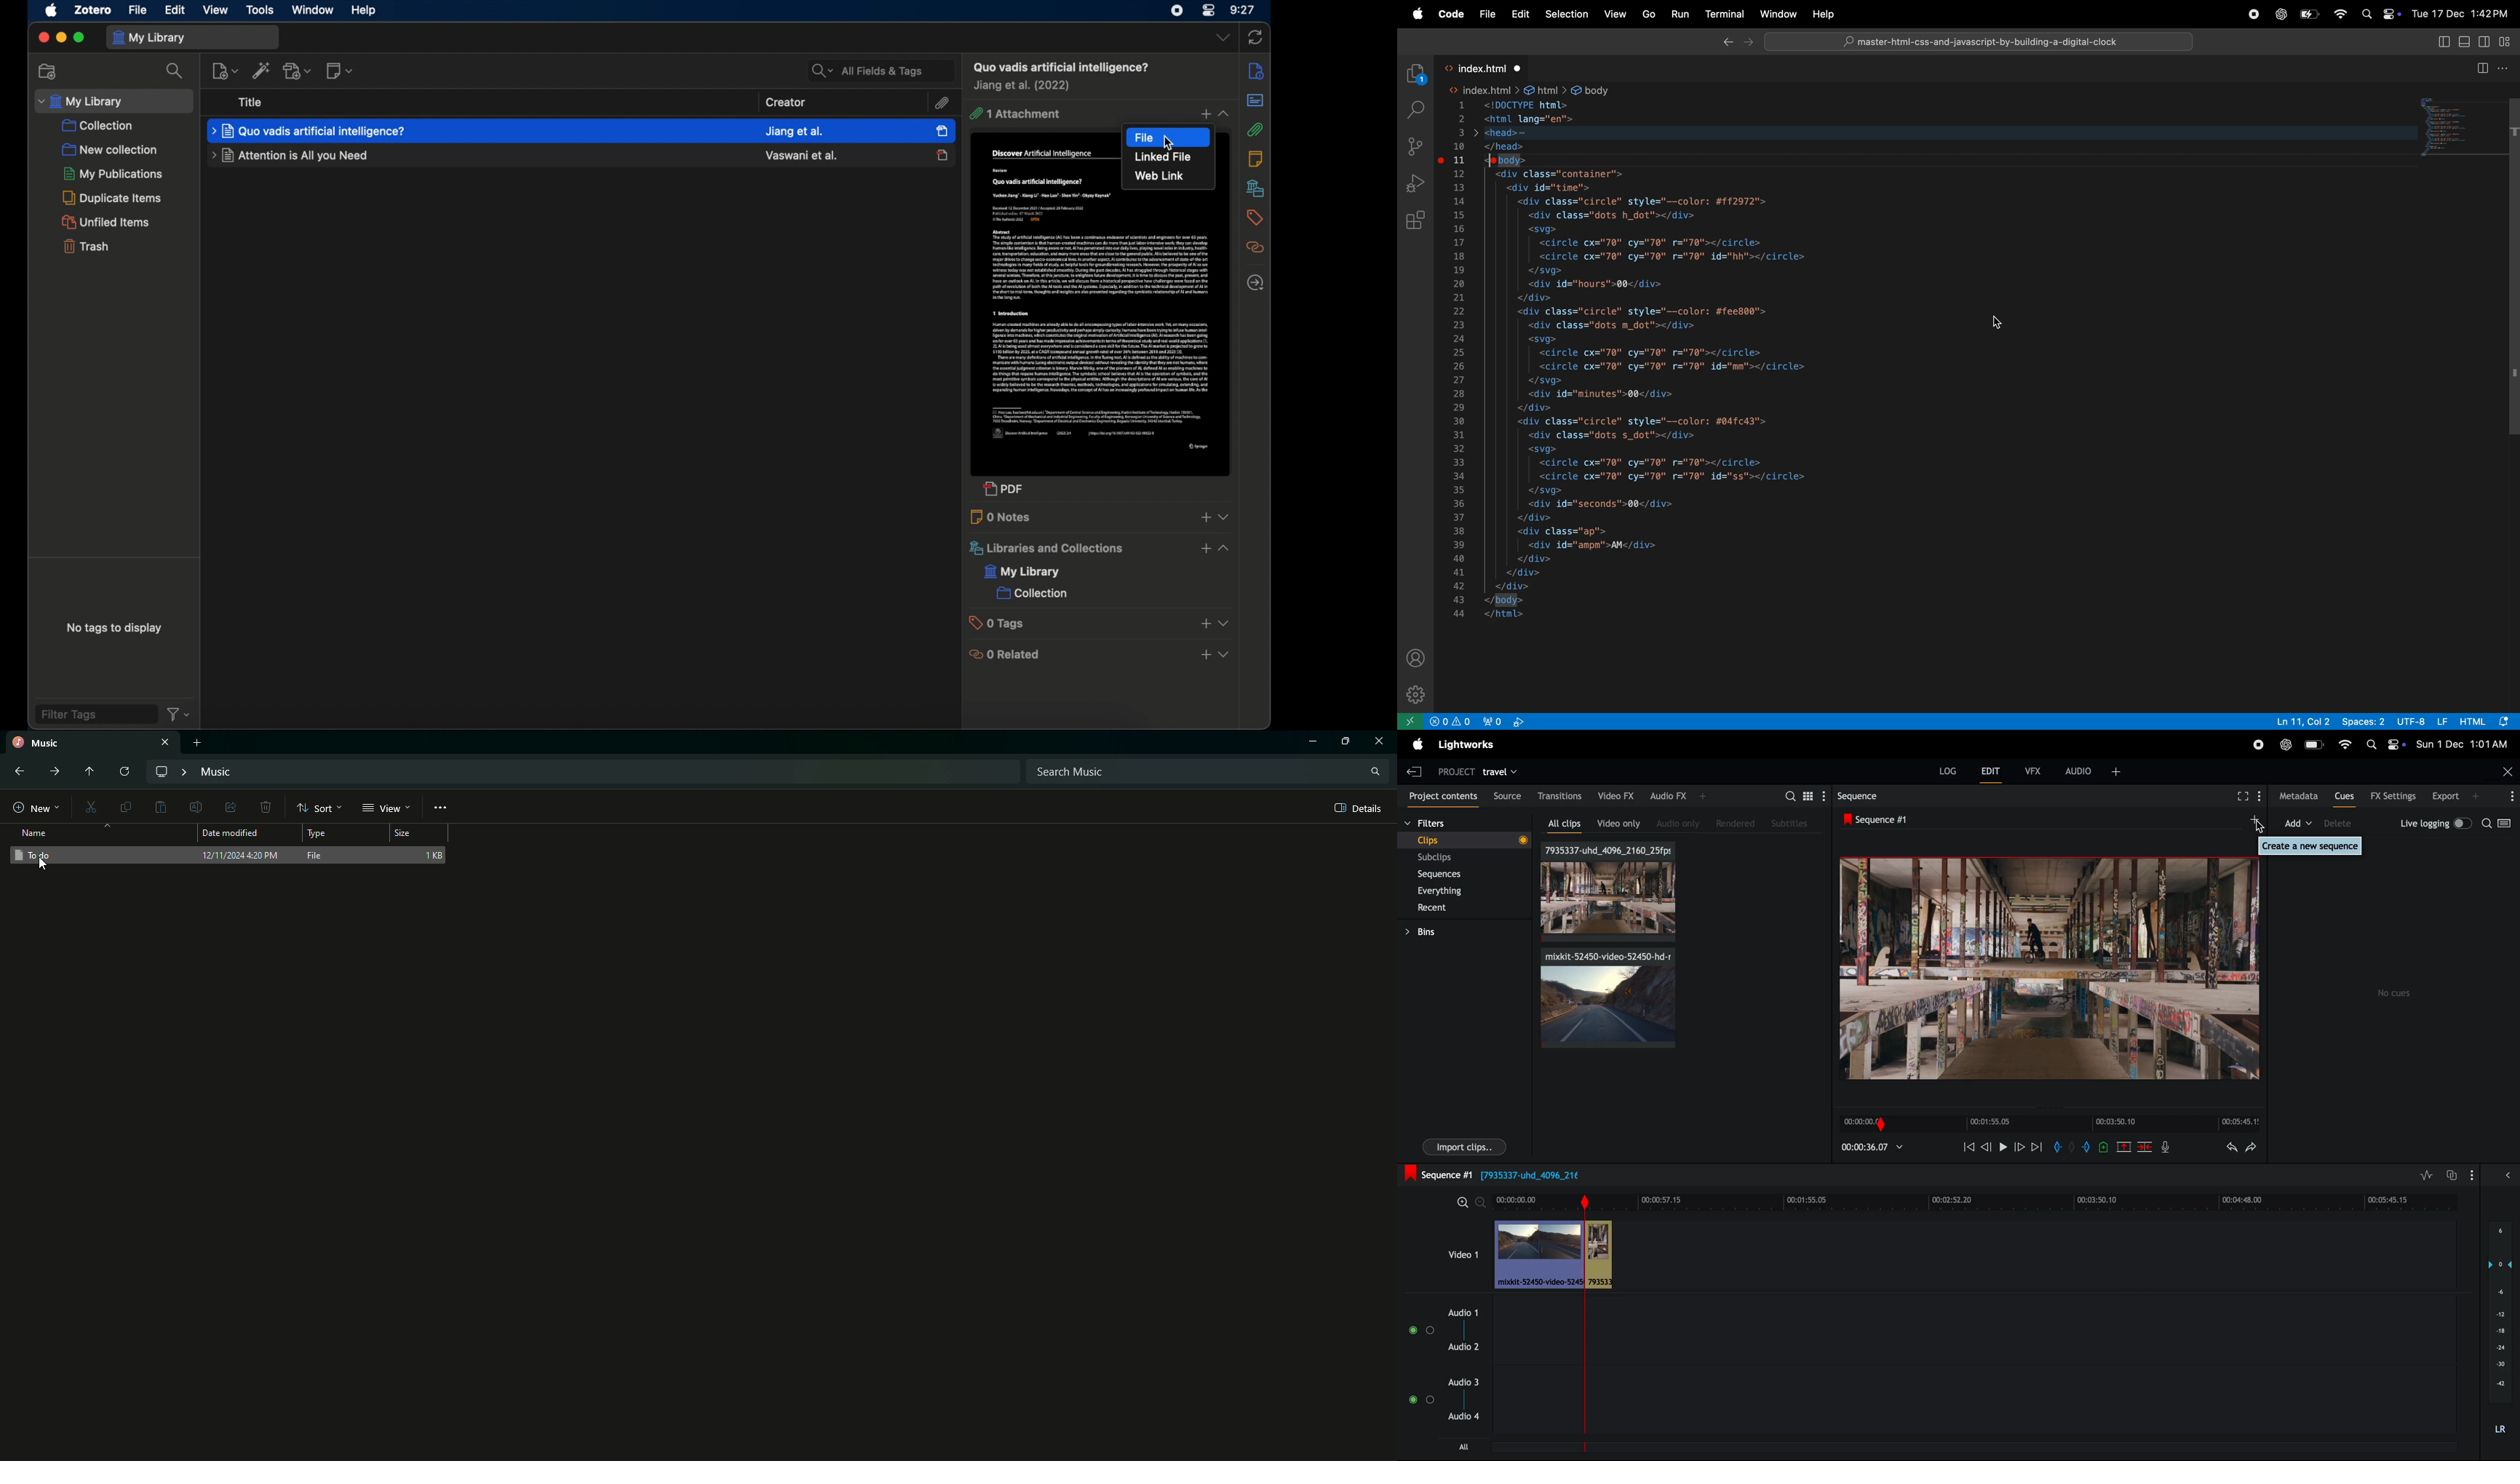 This screenshot has width=2520, height=1484. Describe the element at coordinates (2002, 1146) in the screenshot. I see `pause play` at that location.